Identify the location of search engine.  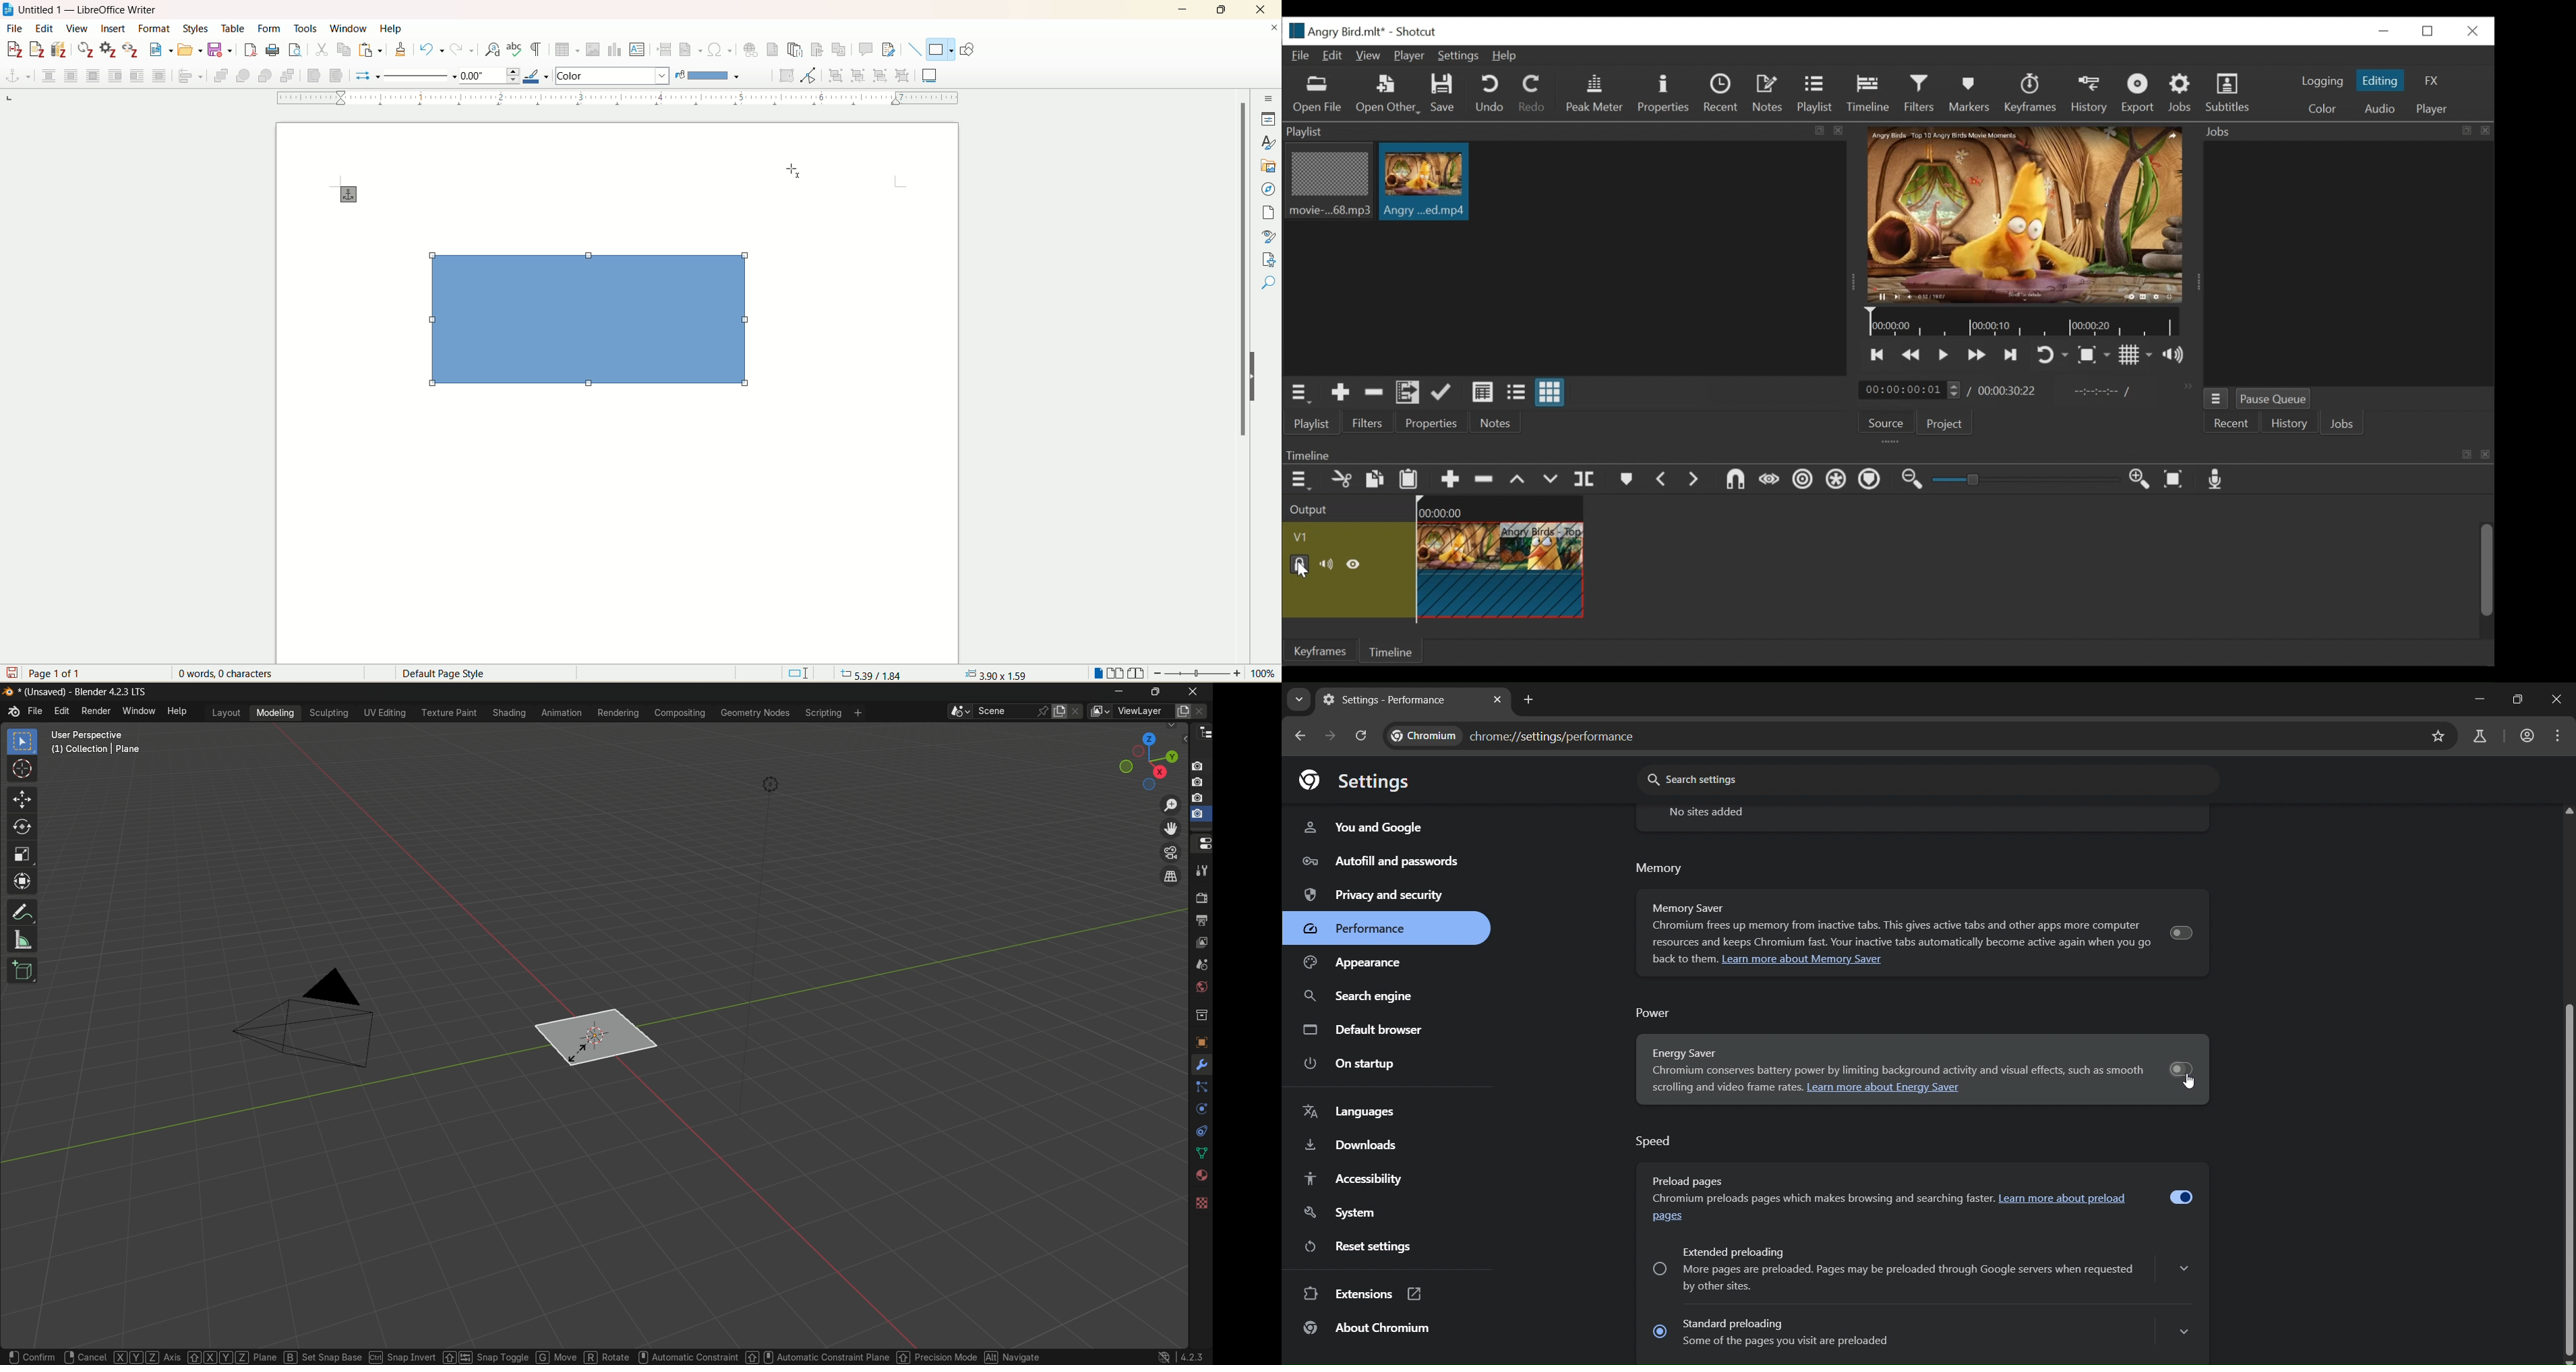
(1367, 994).